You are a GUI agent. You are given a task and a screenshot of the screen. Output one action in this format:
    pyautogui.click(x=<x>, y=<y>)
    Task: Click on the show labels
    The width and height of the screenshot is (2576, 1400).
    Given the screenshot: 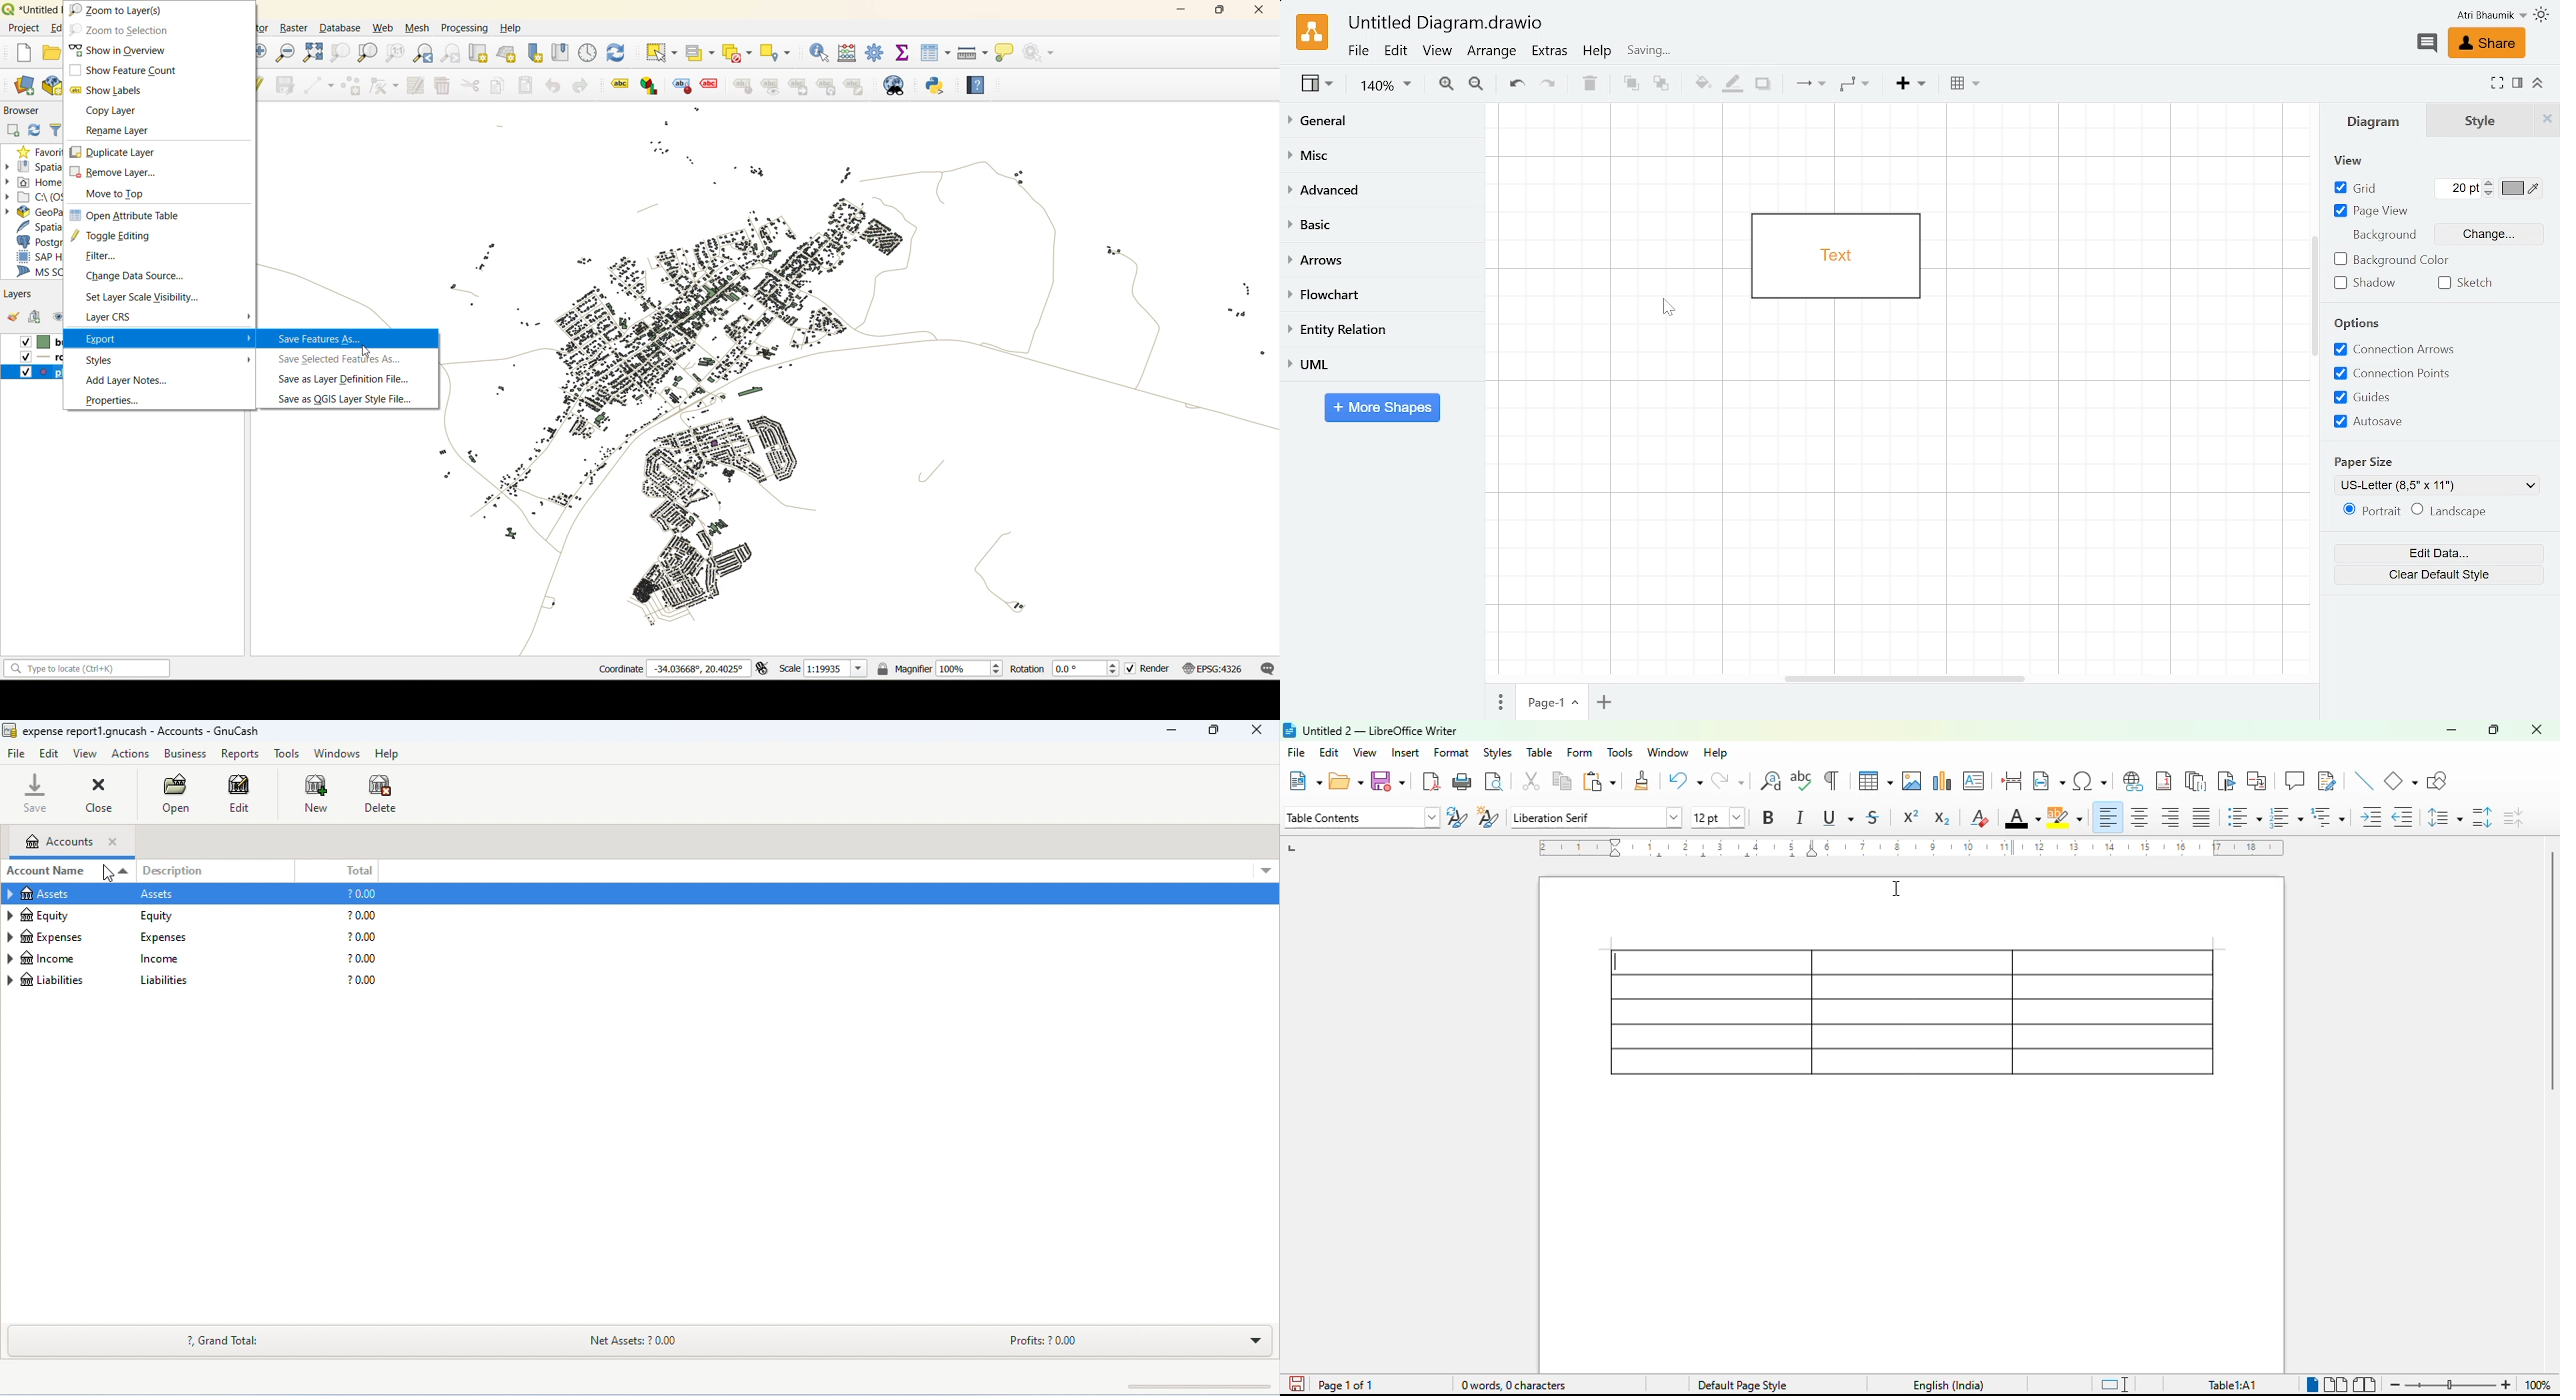 What is the action you would take?
    pyautogui.click(x=112, y=89)
    